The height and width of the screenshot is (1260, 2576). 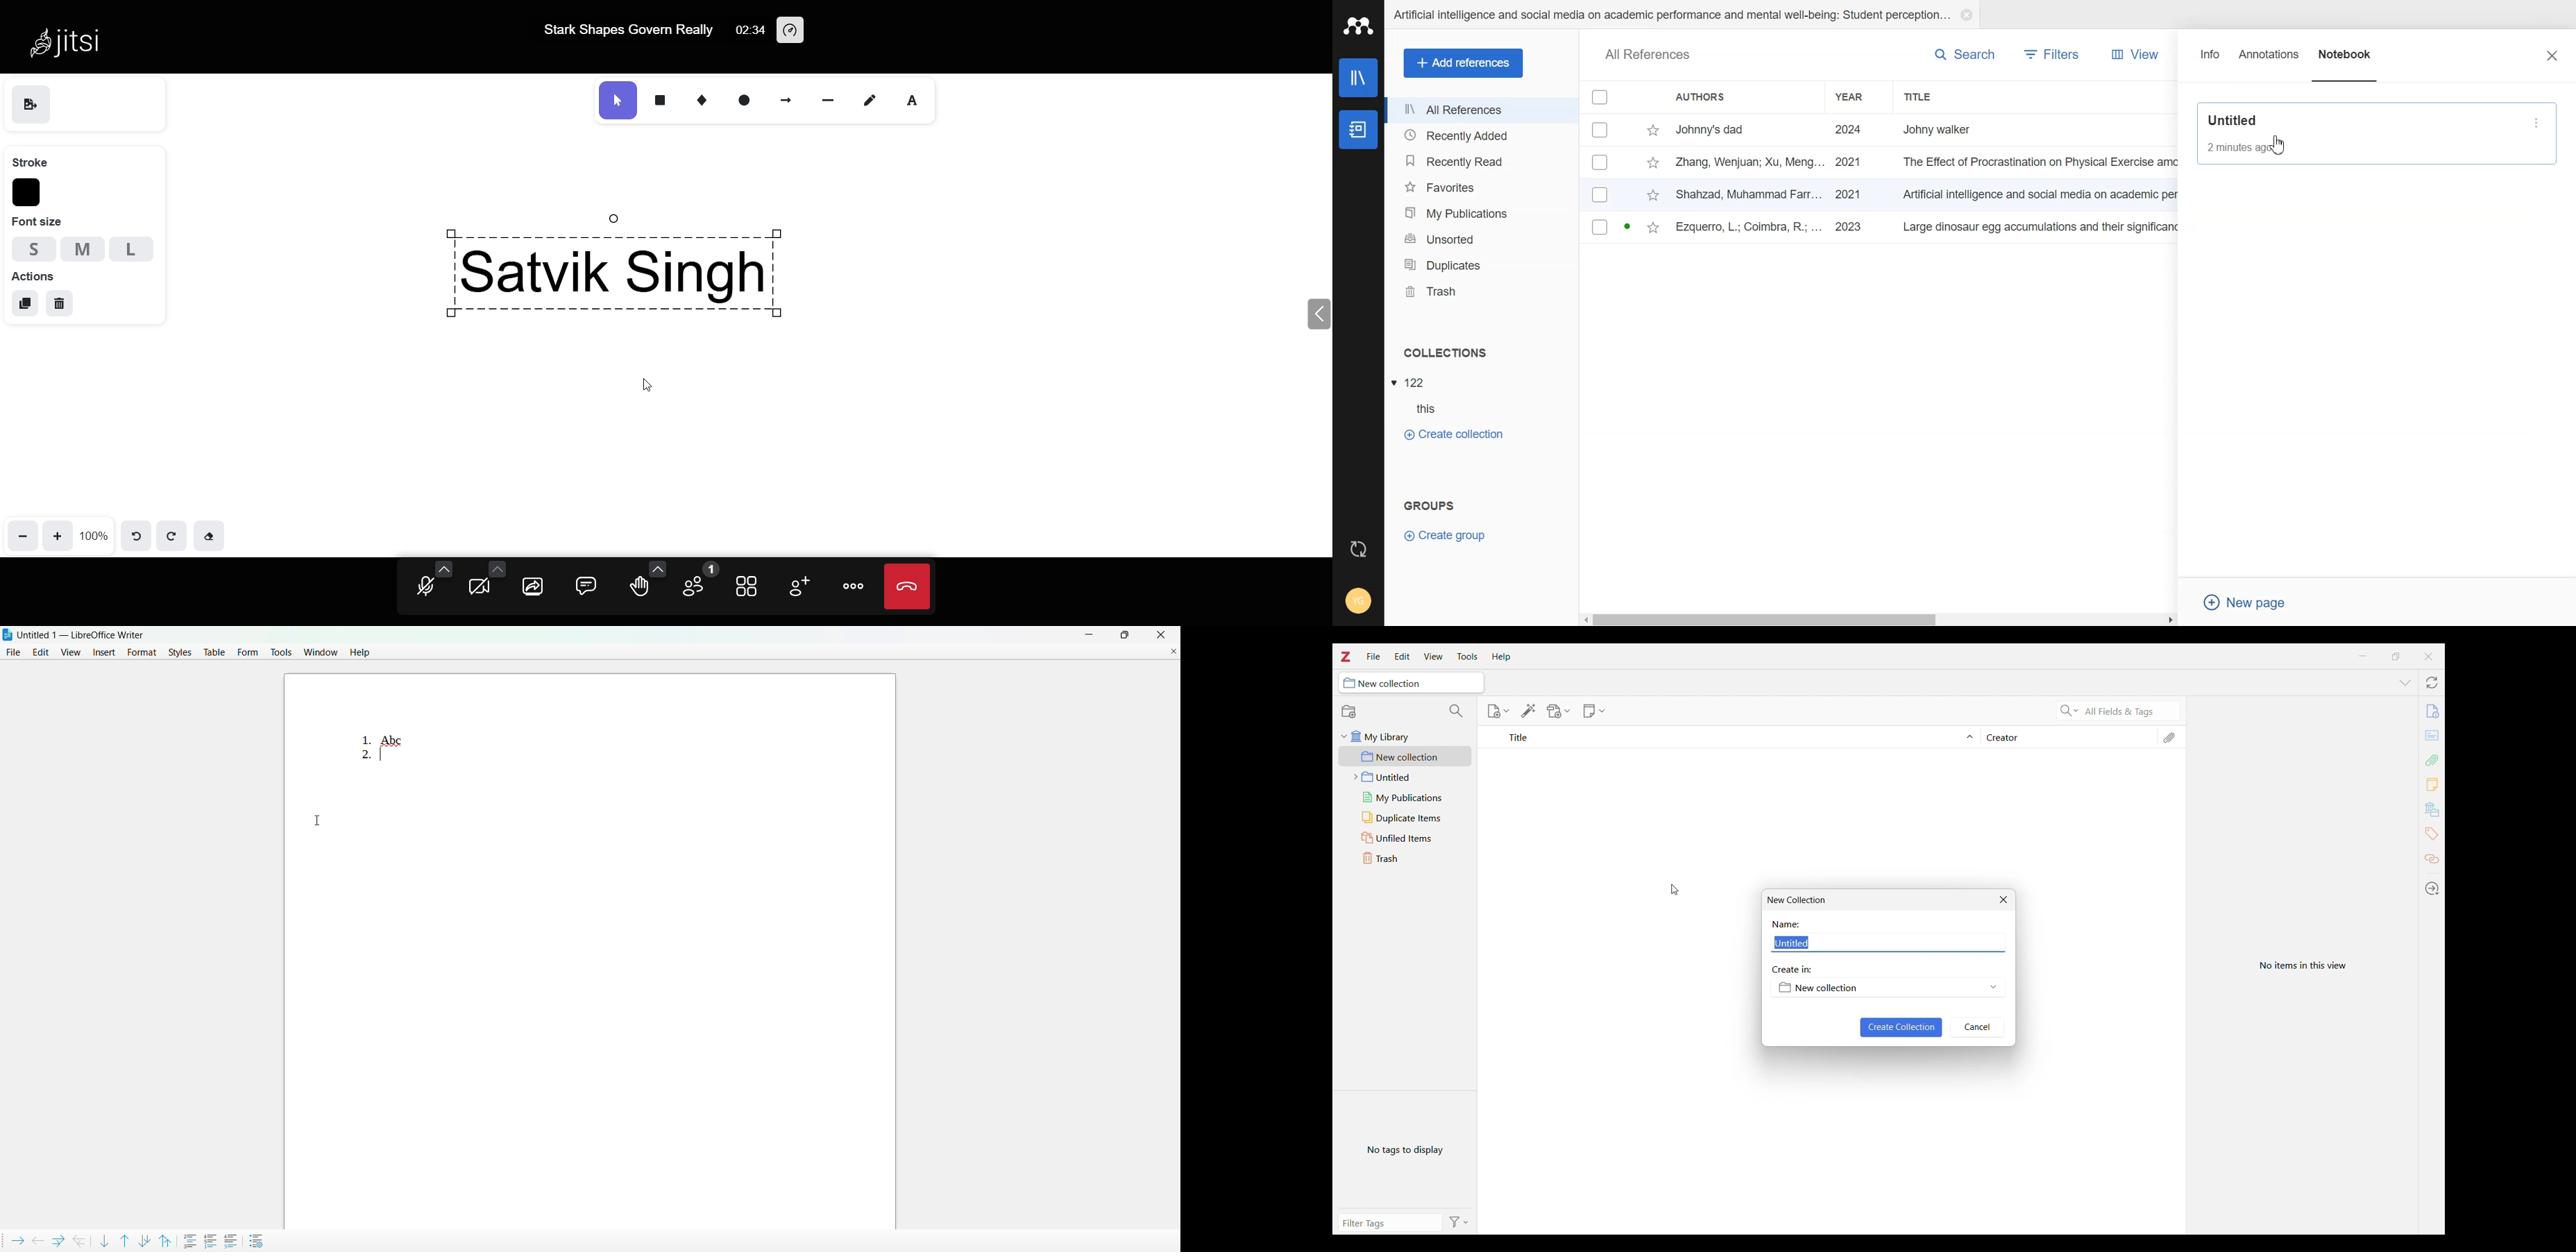 What do you see at coordinates (2251, 603) in the screenshot?
I see `New Page` at bounding box center [2251, 603].